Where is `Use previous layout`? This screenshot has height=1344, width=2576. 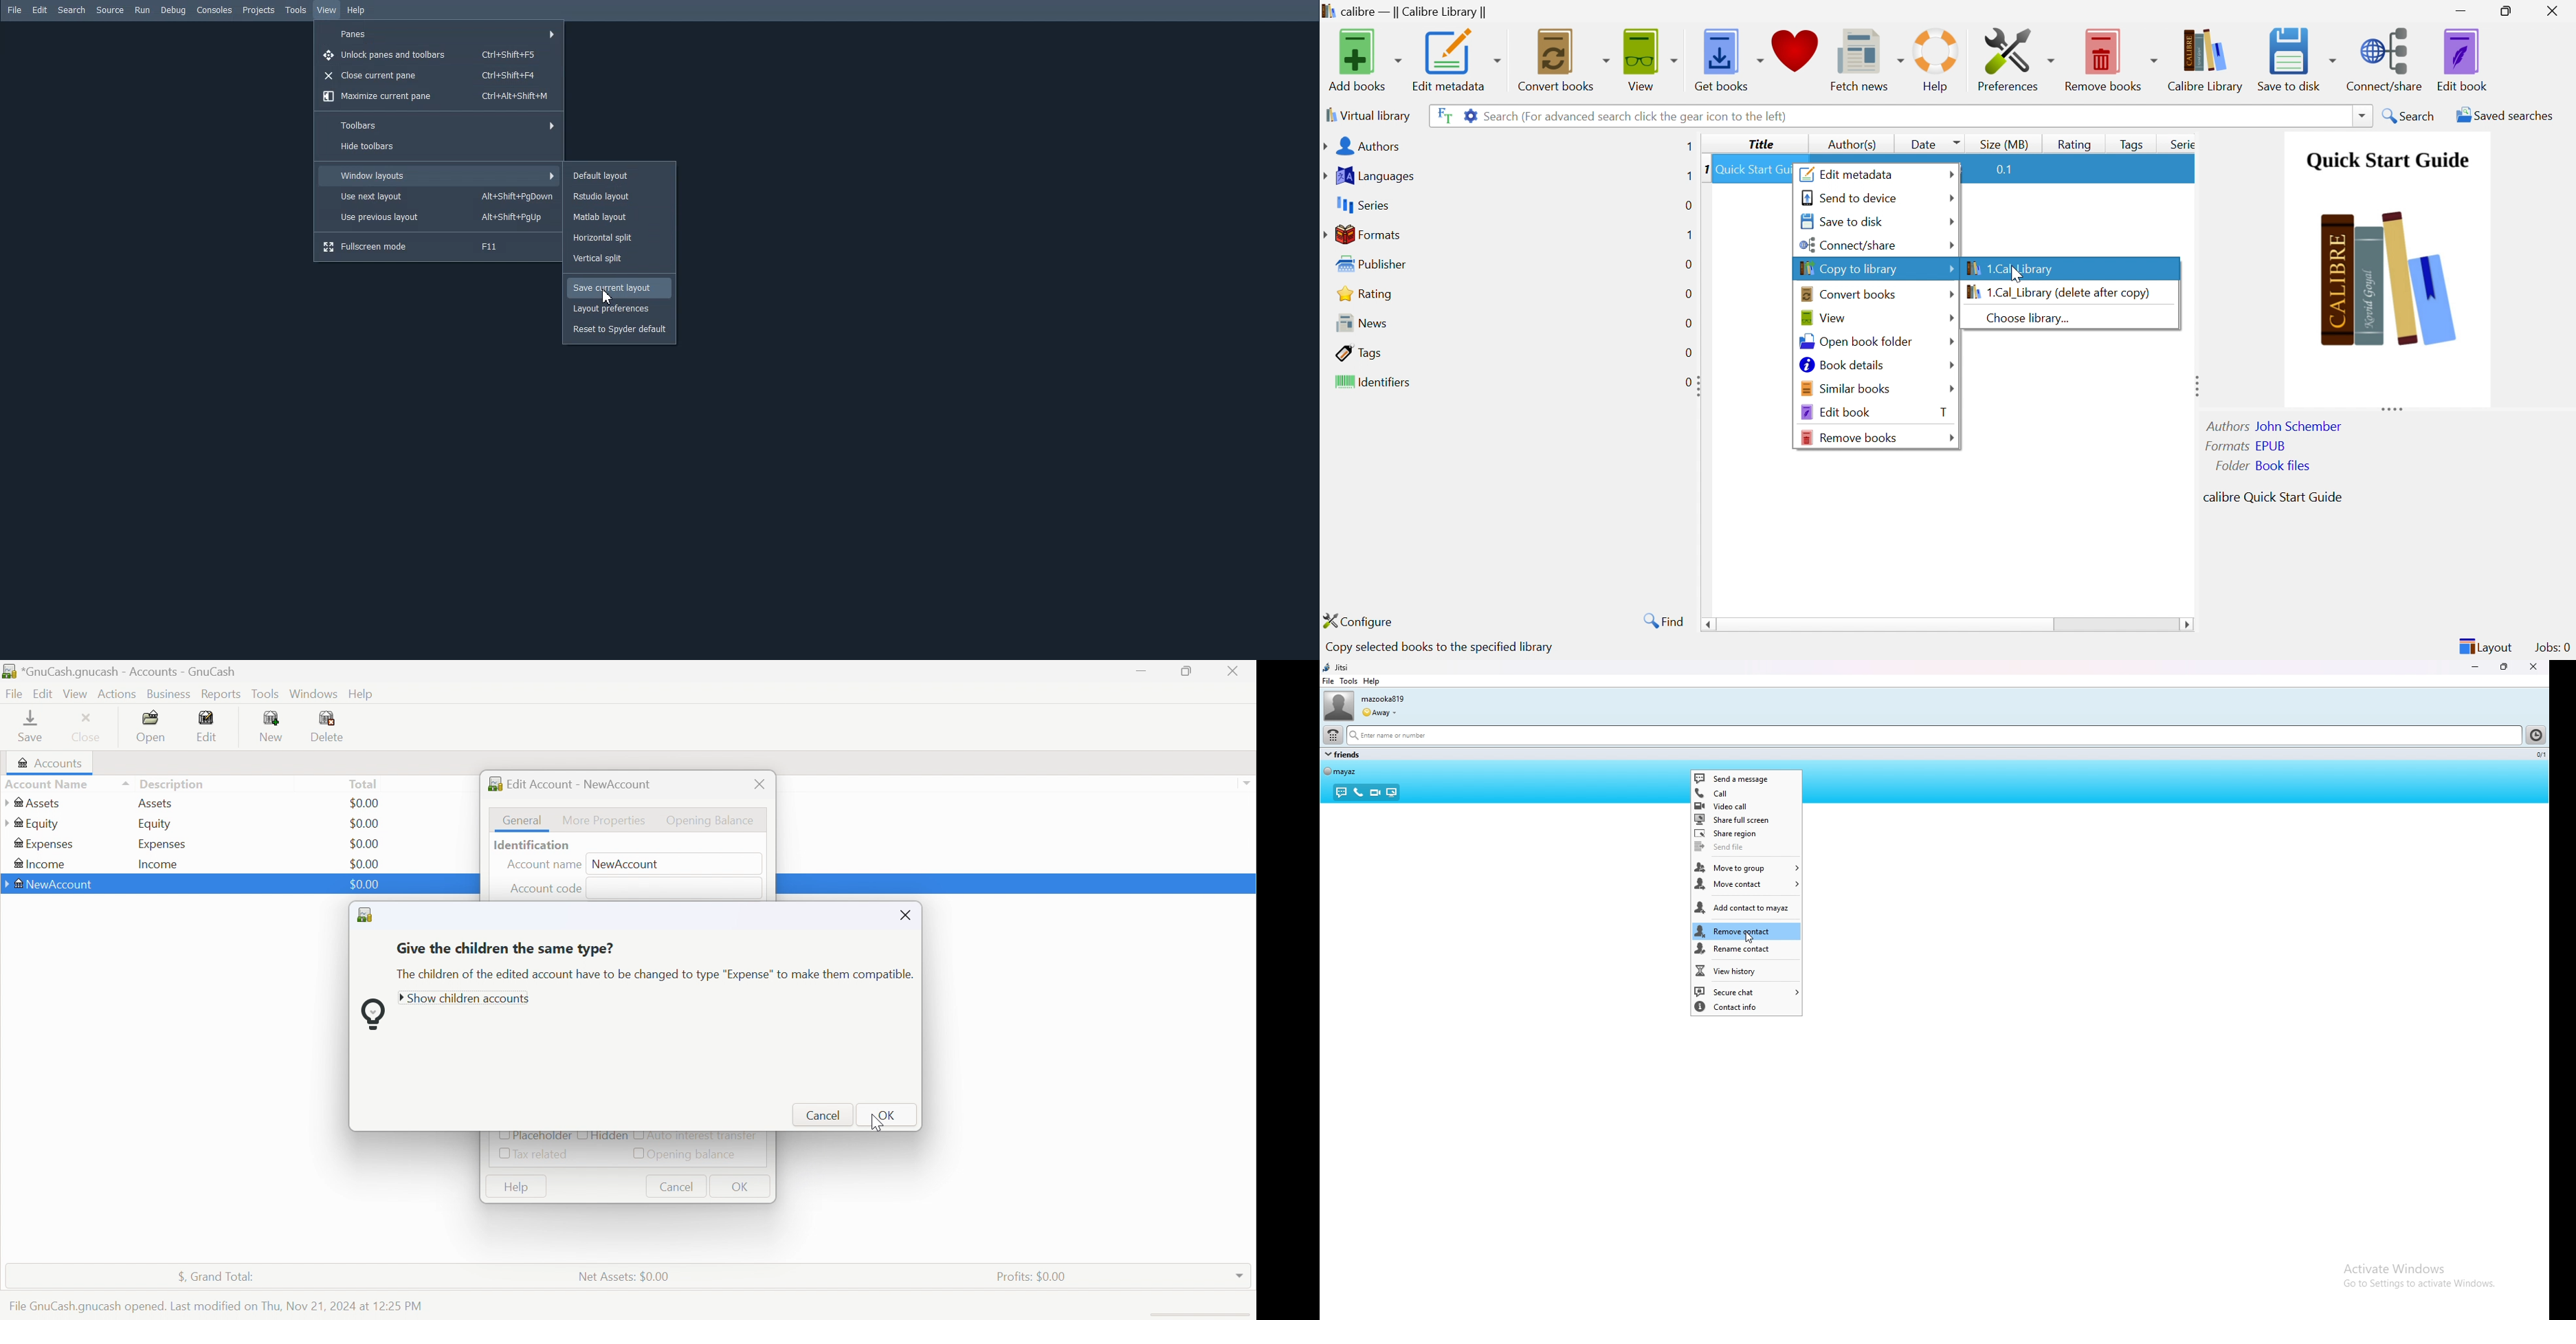
Use previous layout is located at coordinates (439, 217).